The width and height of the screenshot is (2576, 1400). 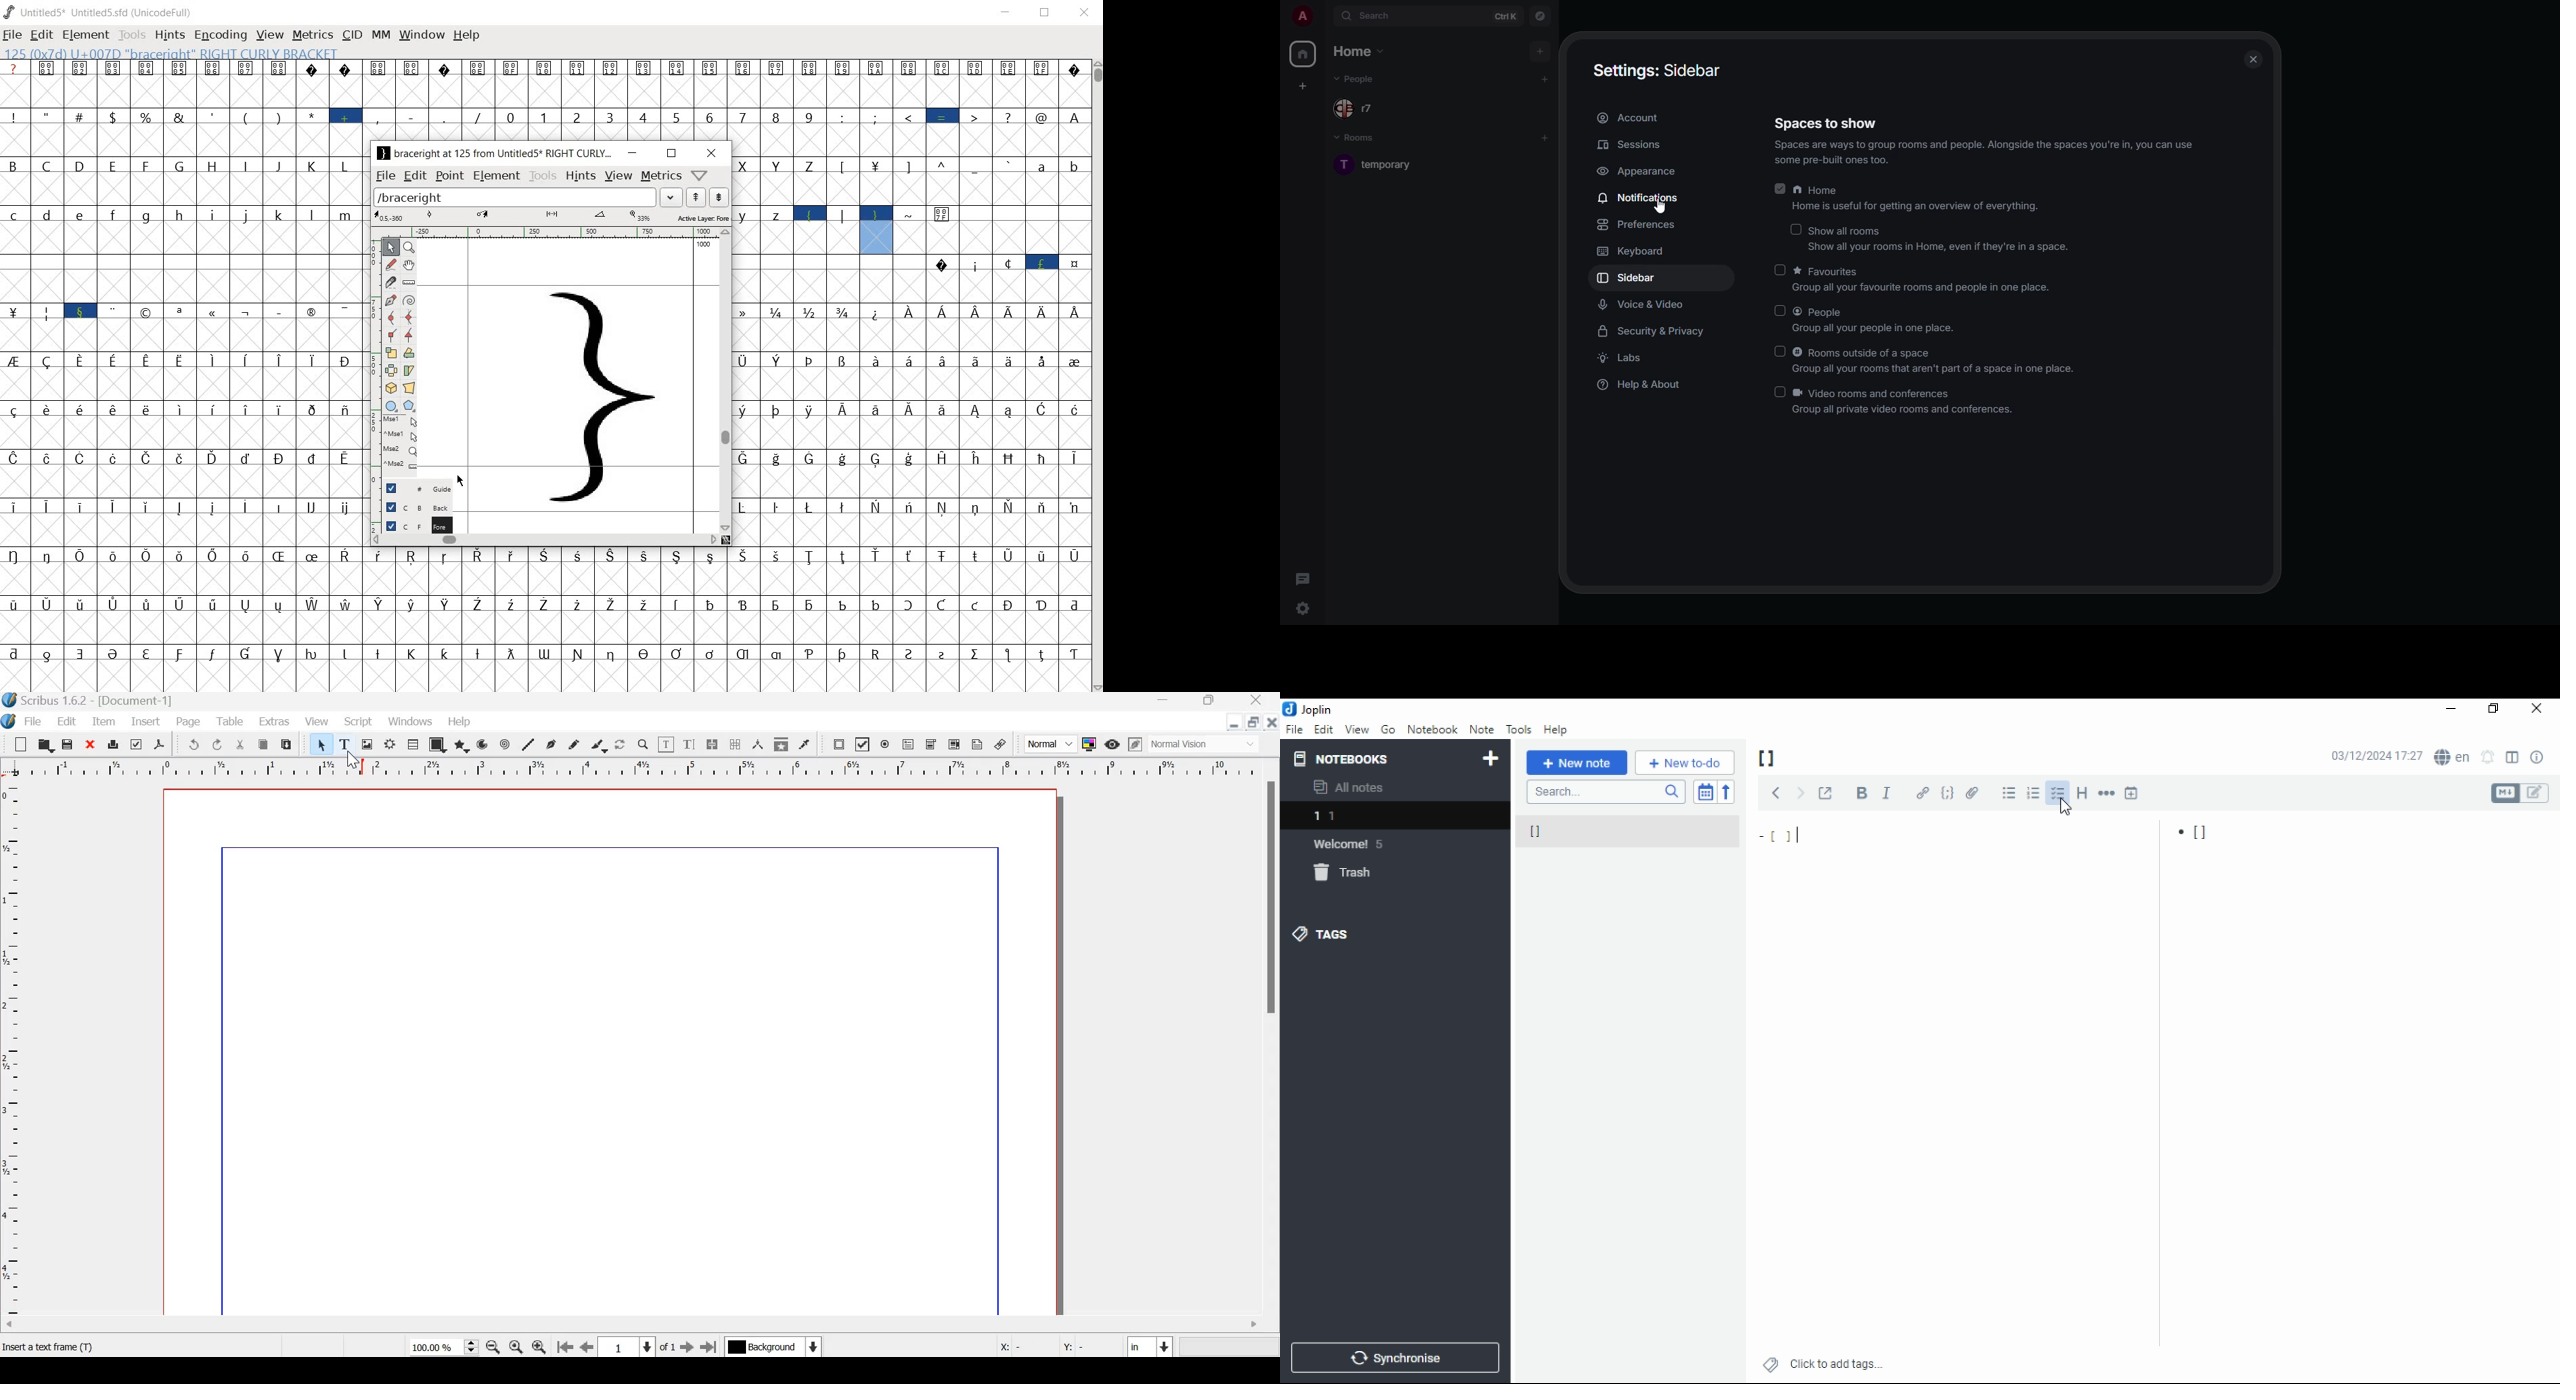 I want to click on horizontal rule, so click(x=2107, y=793).